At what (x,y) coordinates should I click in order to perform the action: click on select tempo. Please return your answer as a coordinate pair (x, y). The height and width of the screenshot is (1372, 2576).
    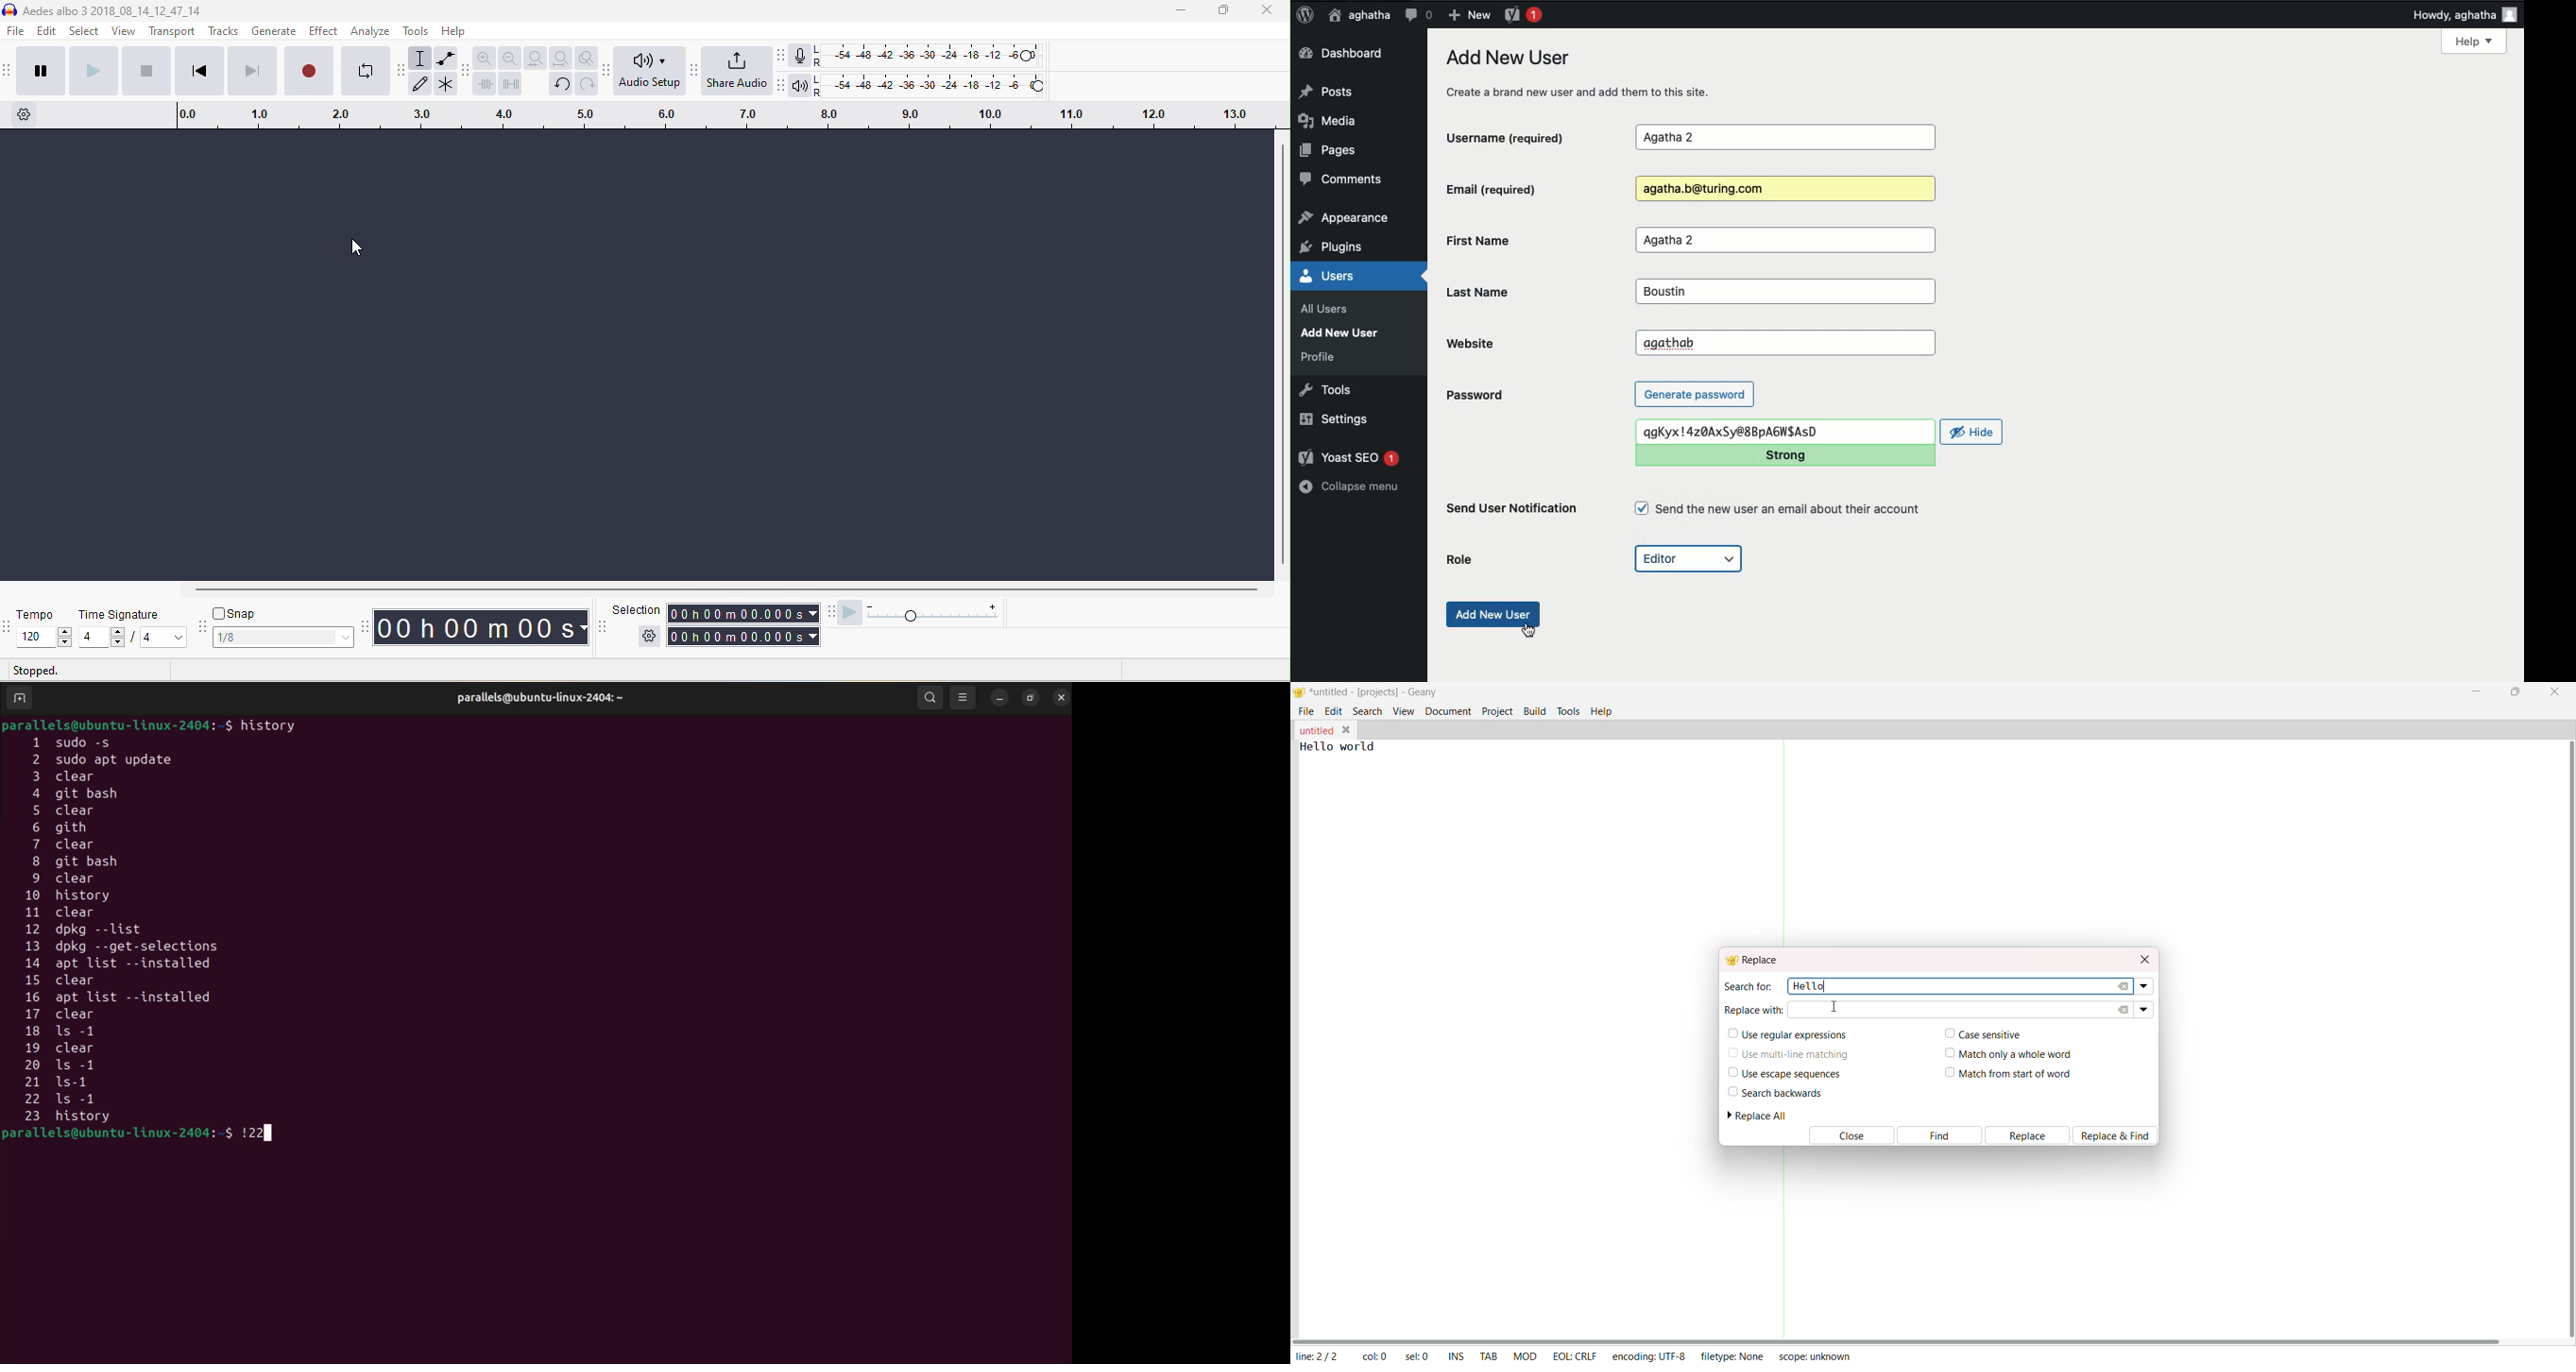
    Looking at the image, I should click on (43, 638).